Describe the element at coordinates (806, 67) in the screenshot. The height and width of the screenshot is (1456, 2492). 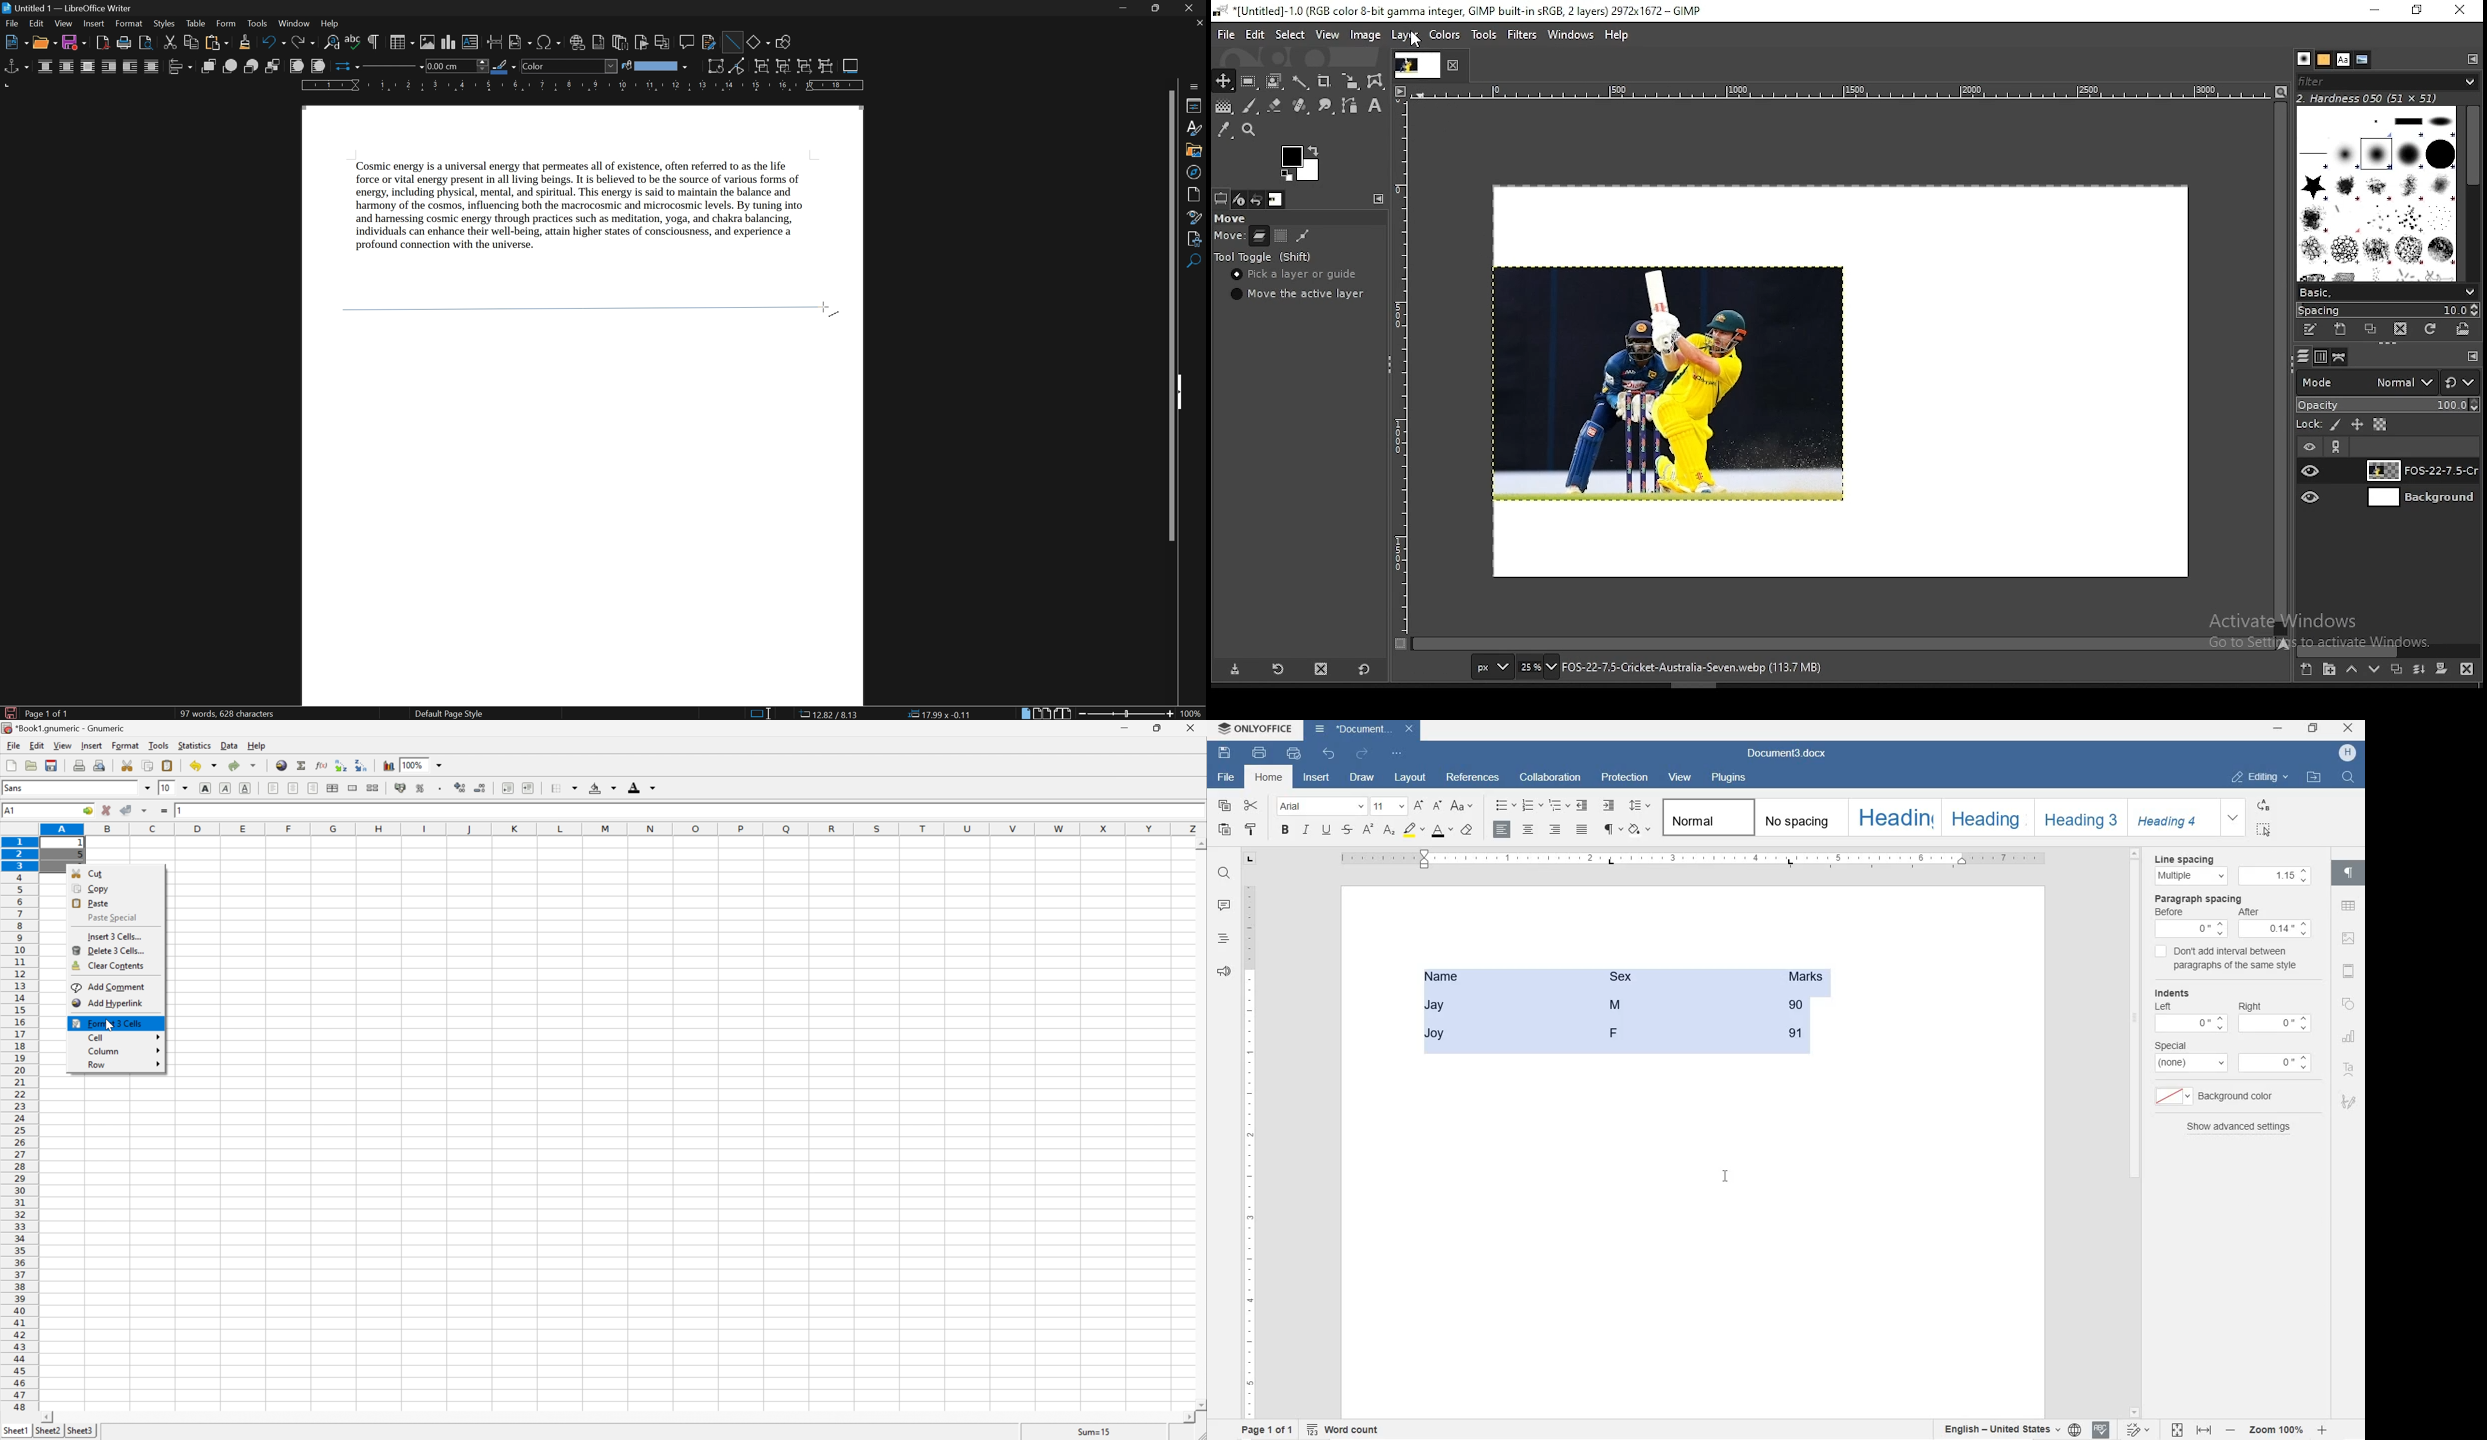
I see `exit group` at that location.